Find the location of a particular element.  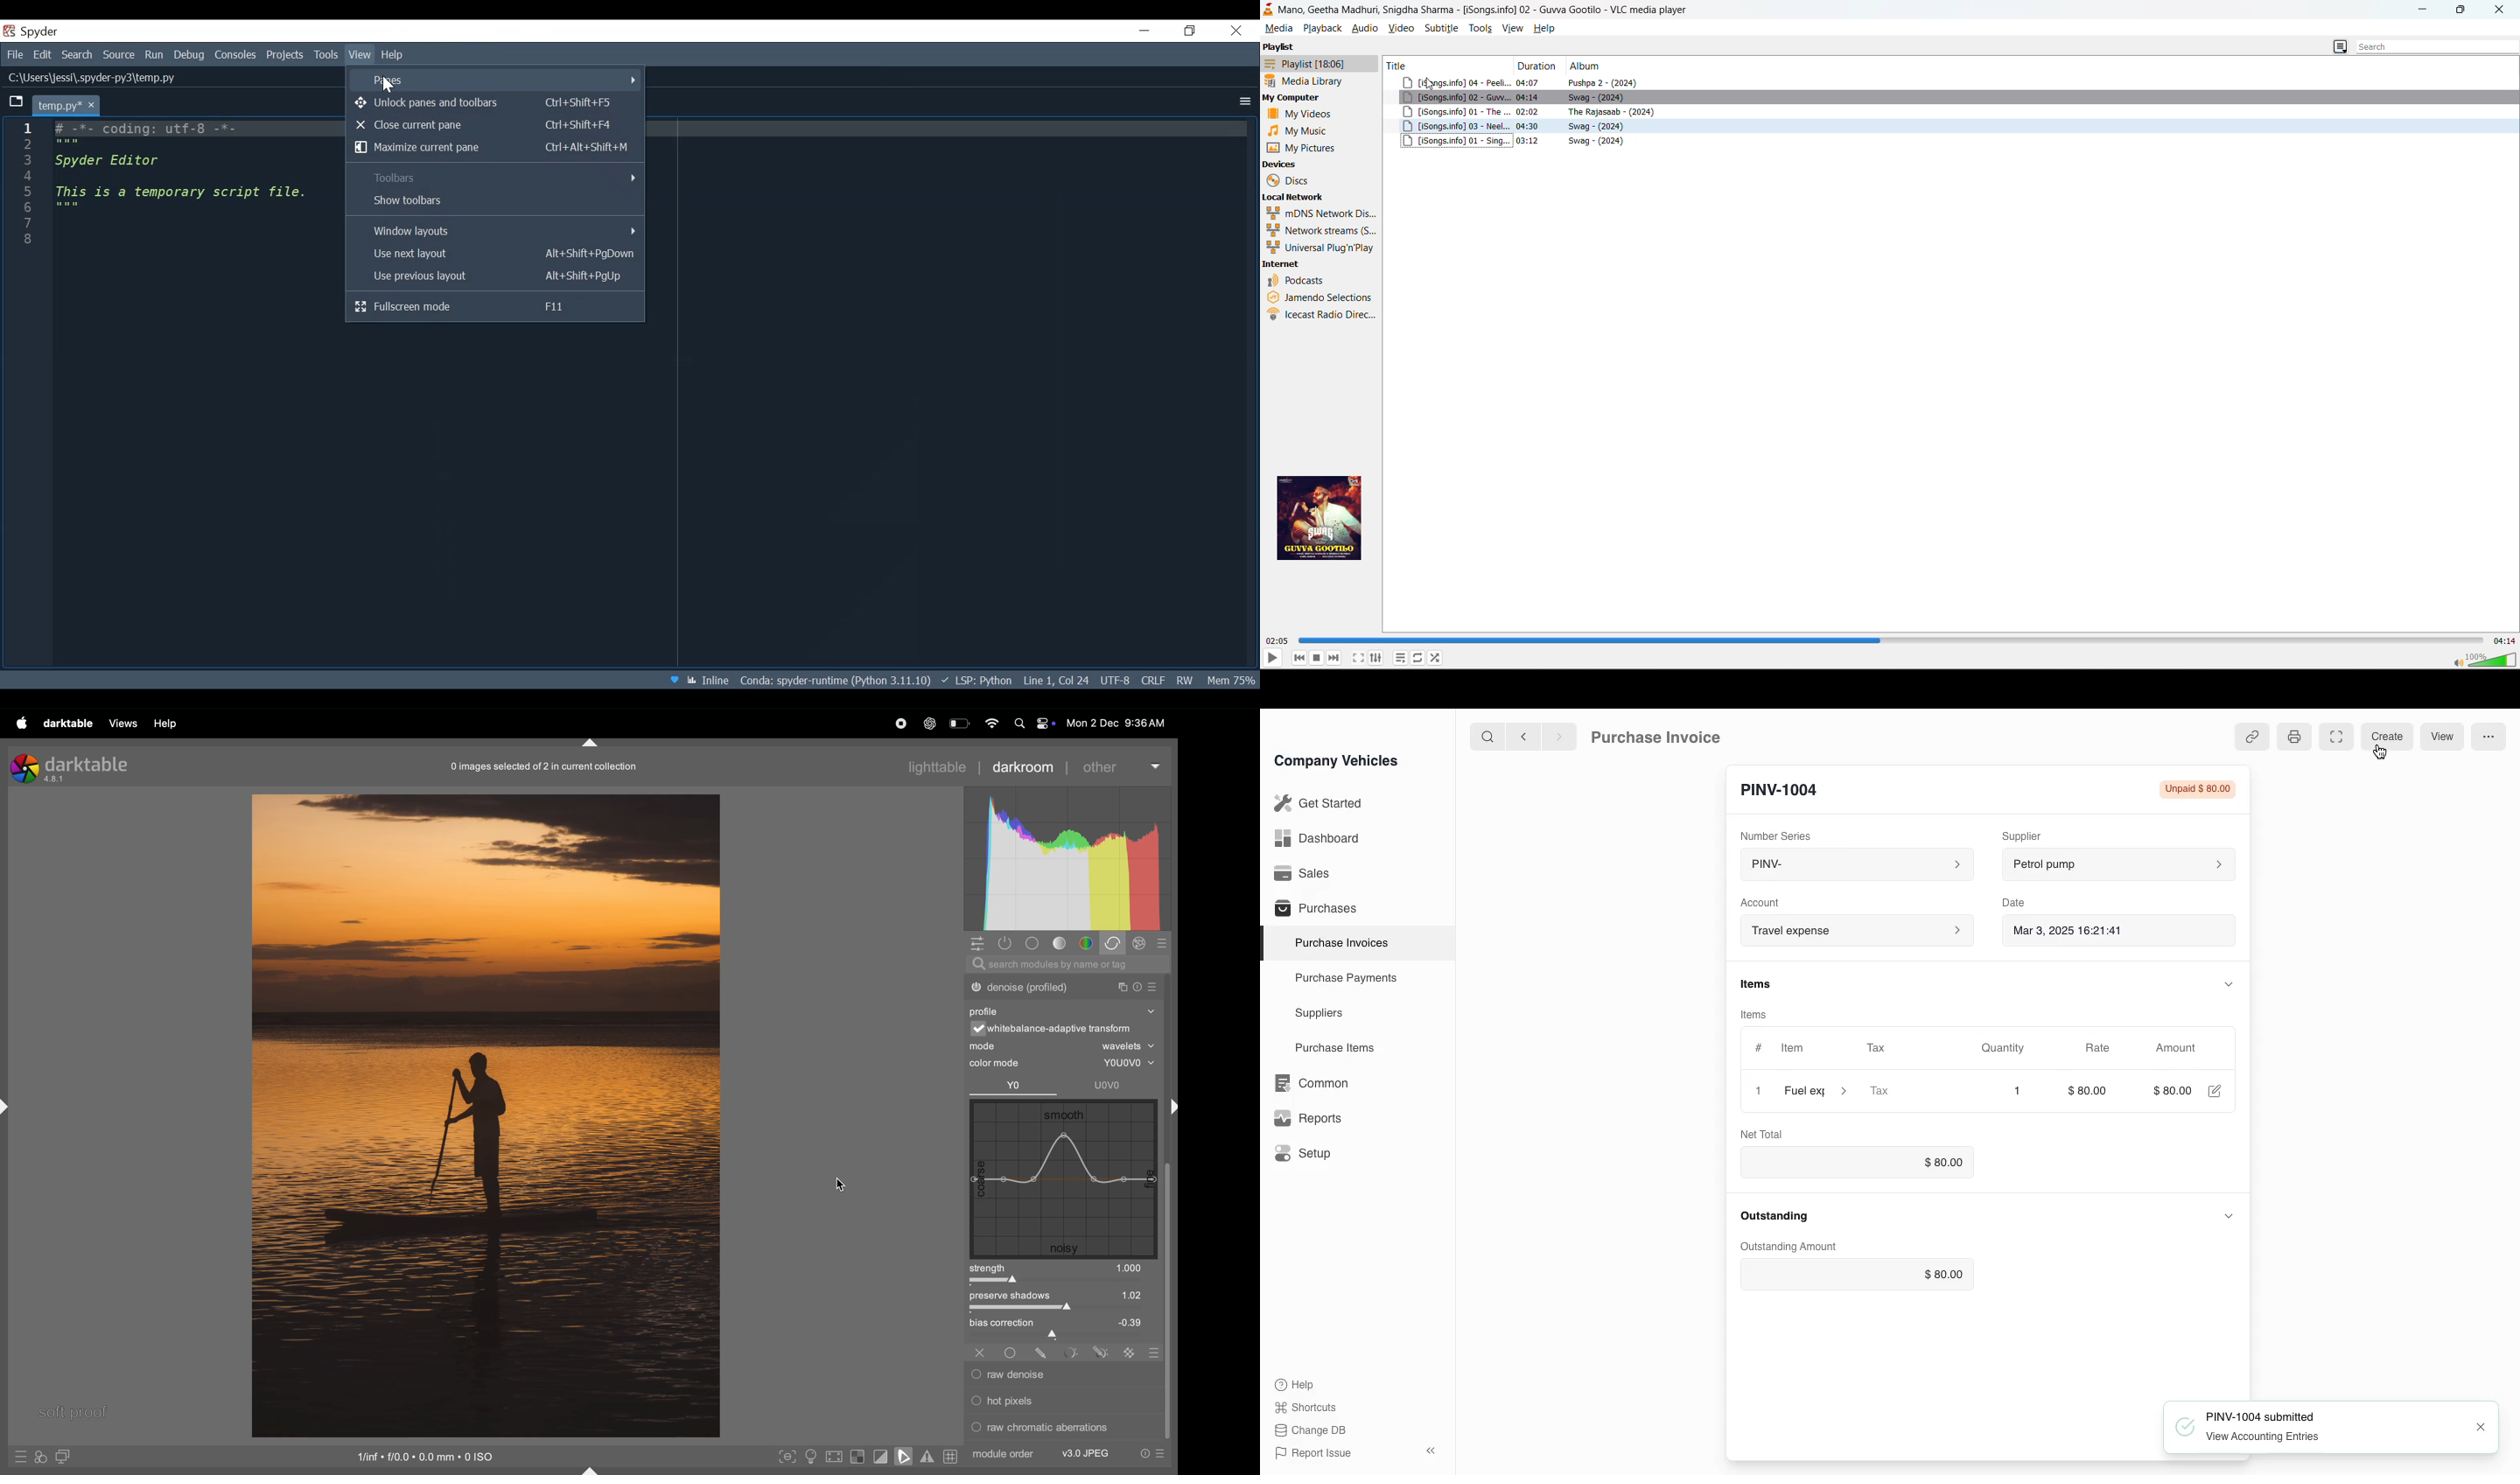

Common is located at coordinates (1307, 1083).